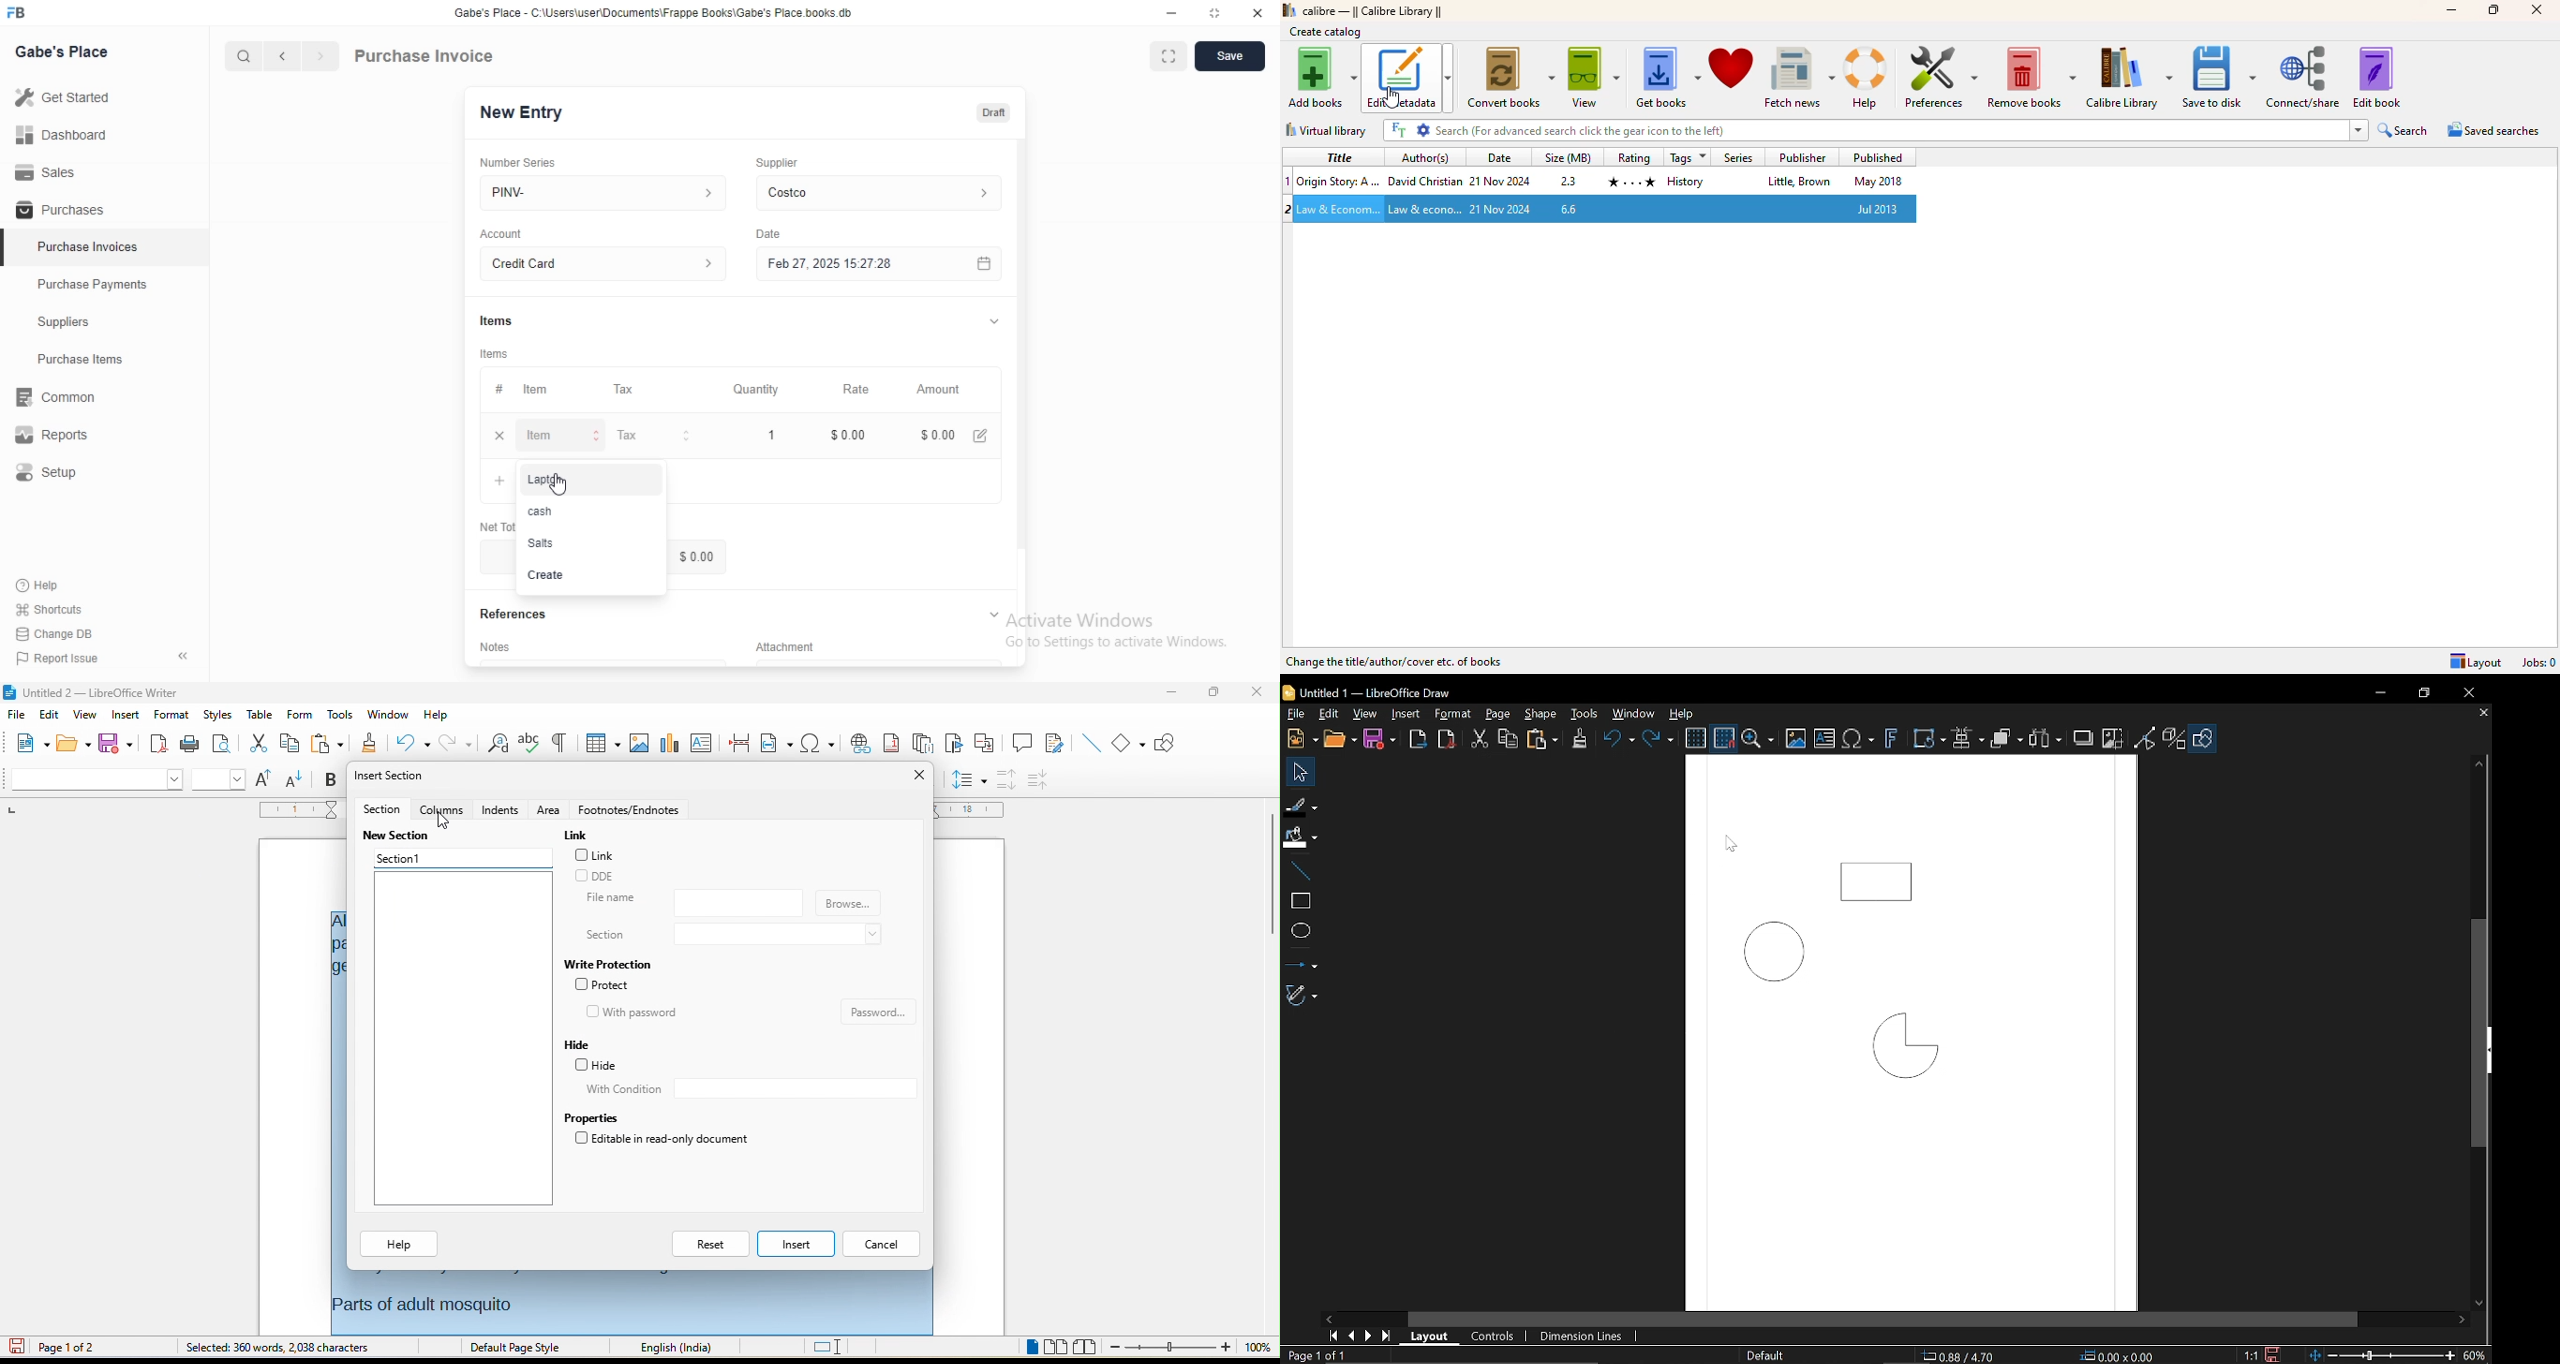 The height and width of the screenshot is (1372, 2576). I want to click on Collapse, so click(183, 656).